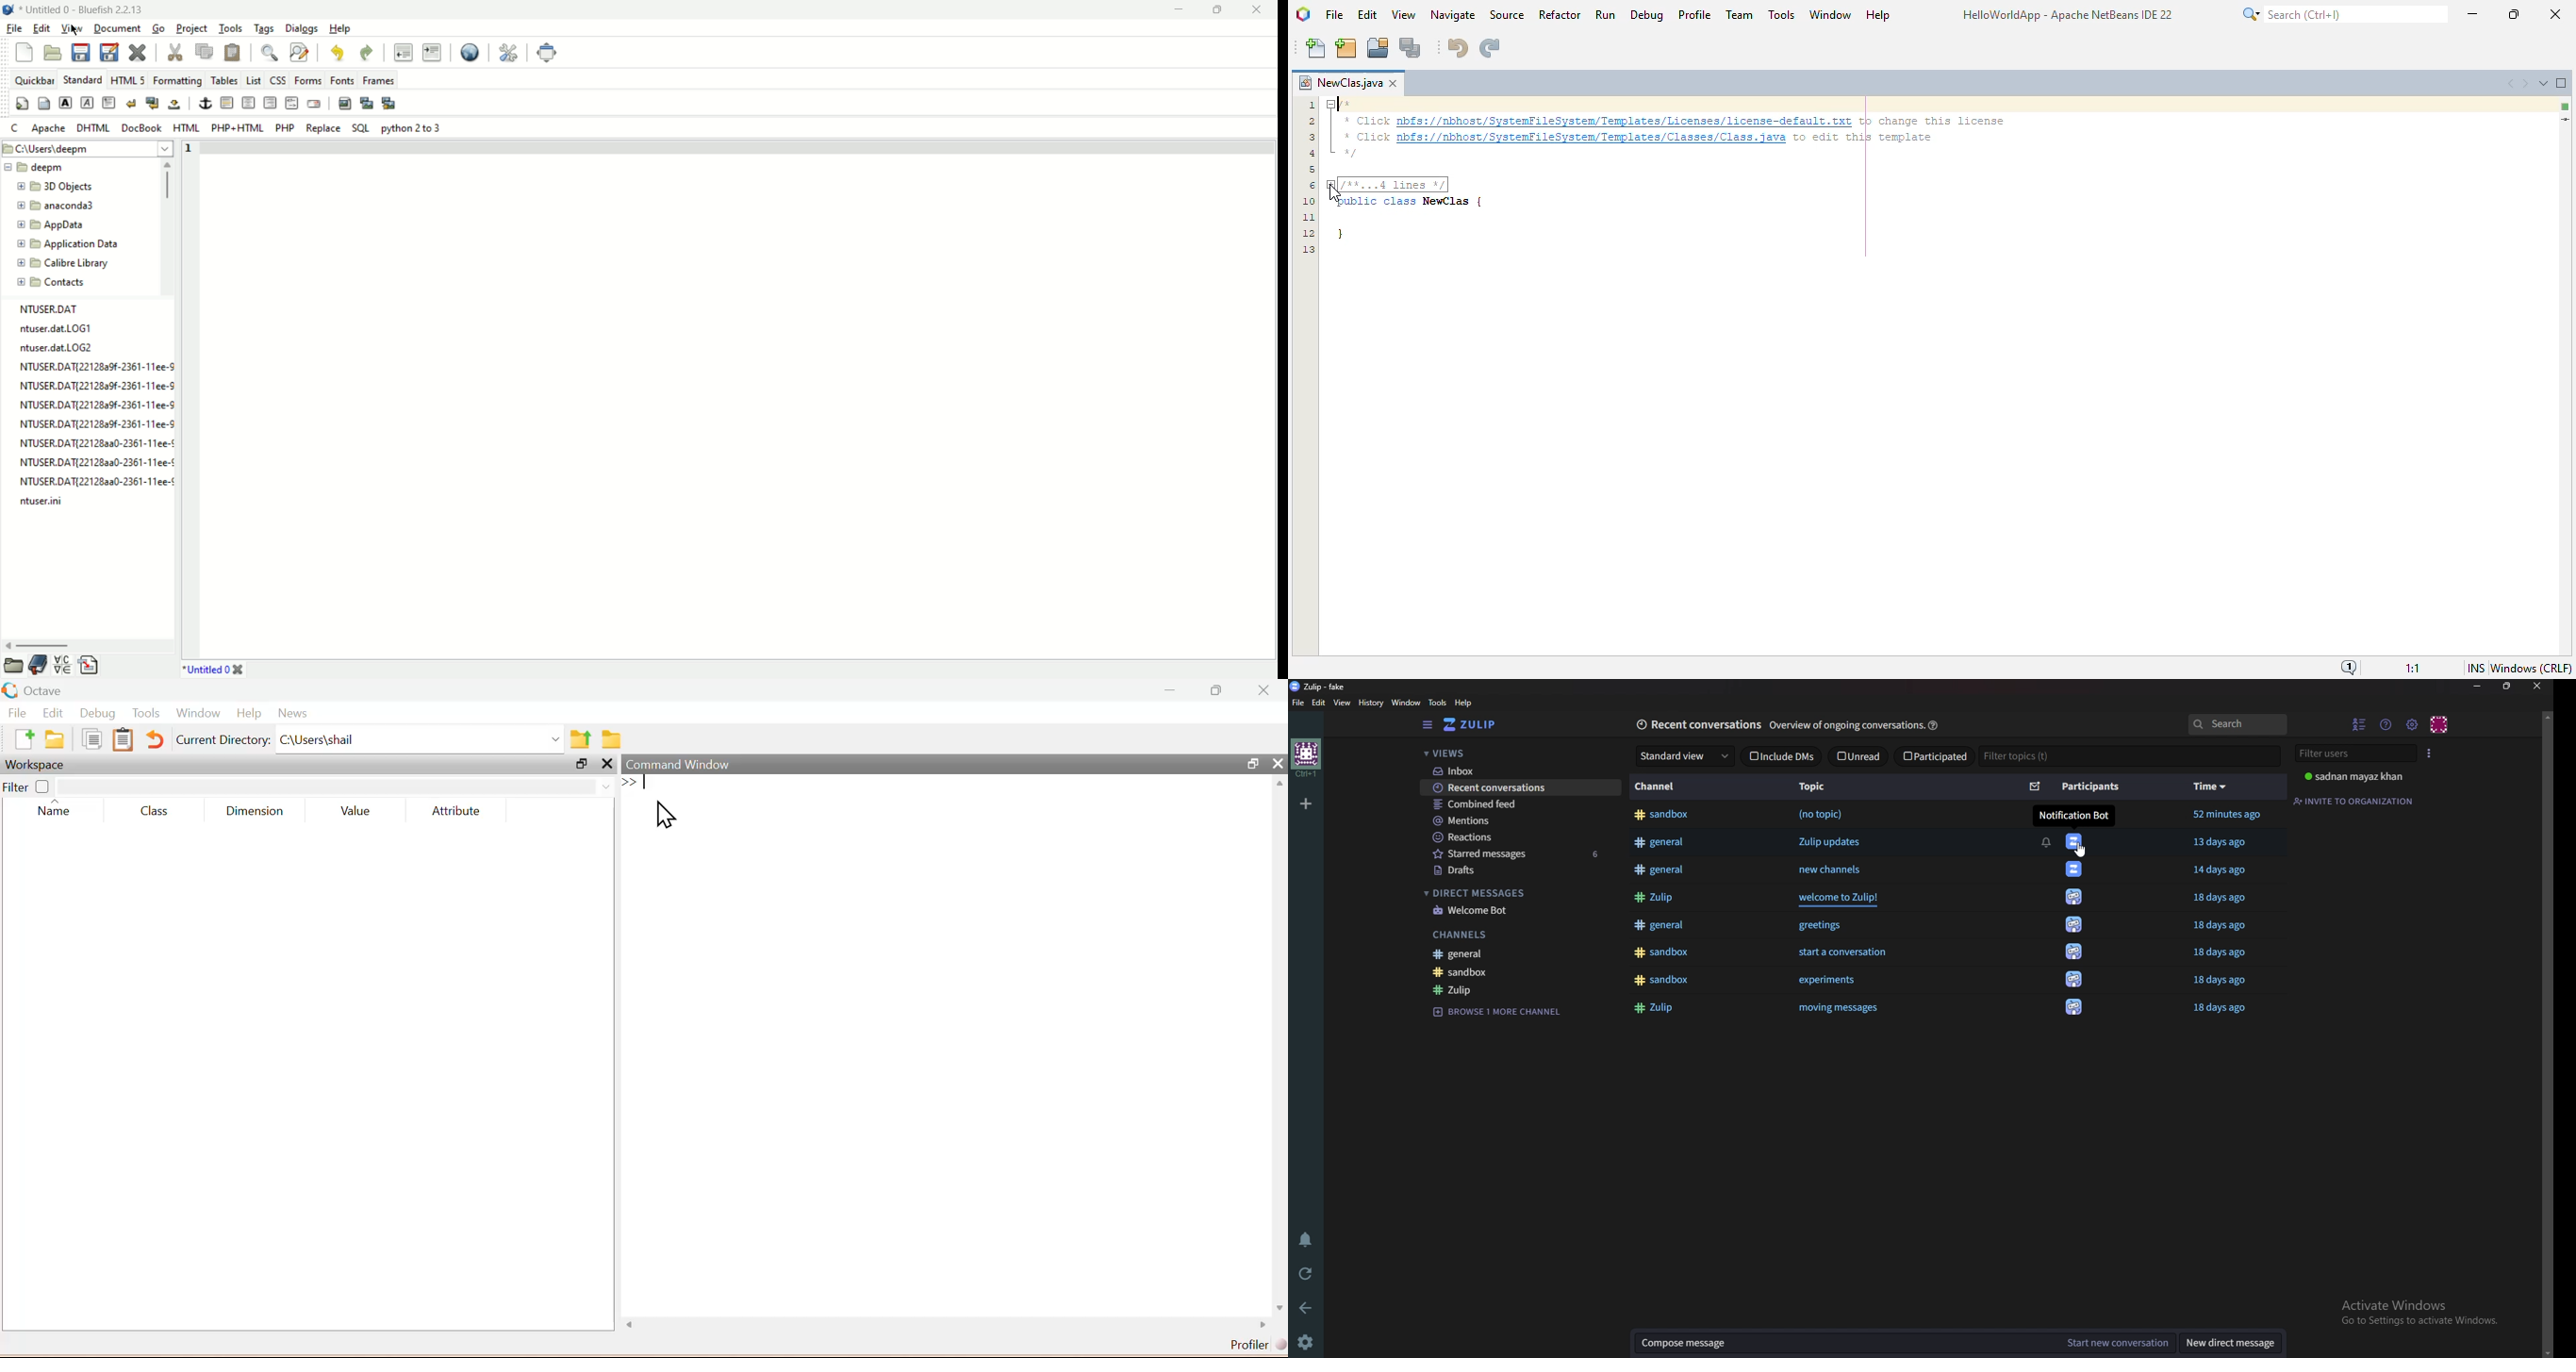 Image resolution: width=2576 pixels, height=1372 pixels. I want to click on Unread, so click(1857, 756).